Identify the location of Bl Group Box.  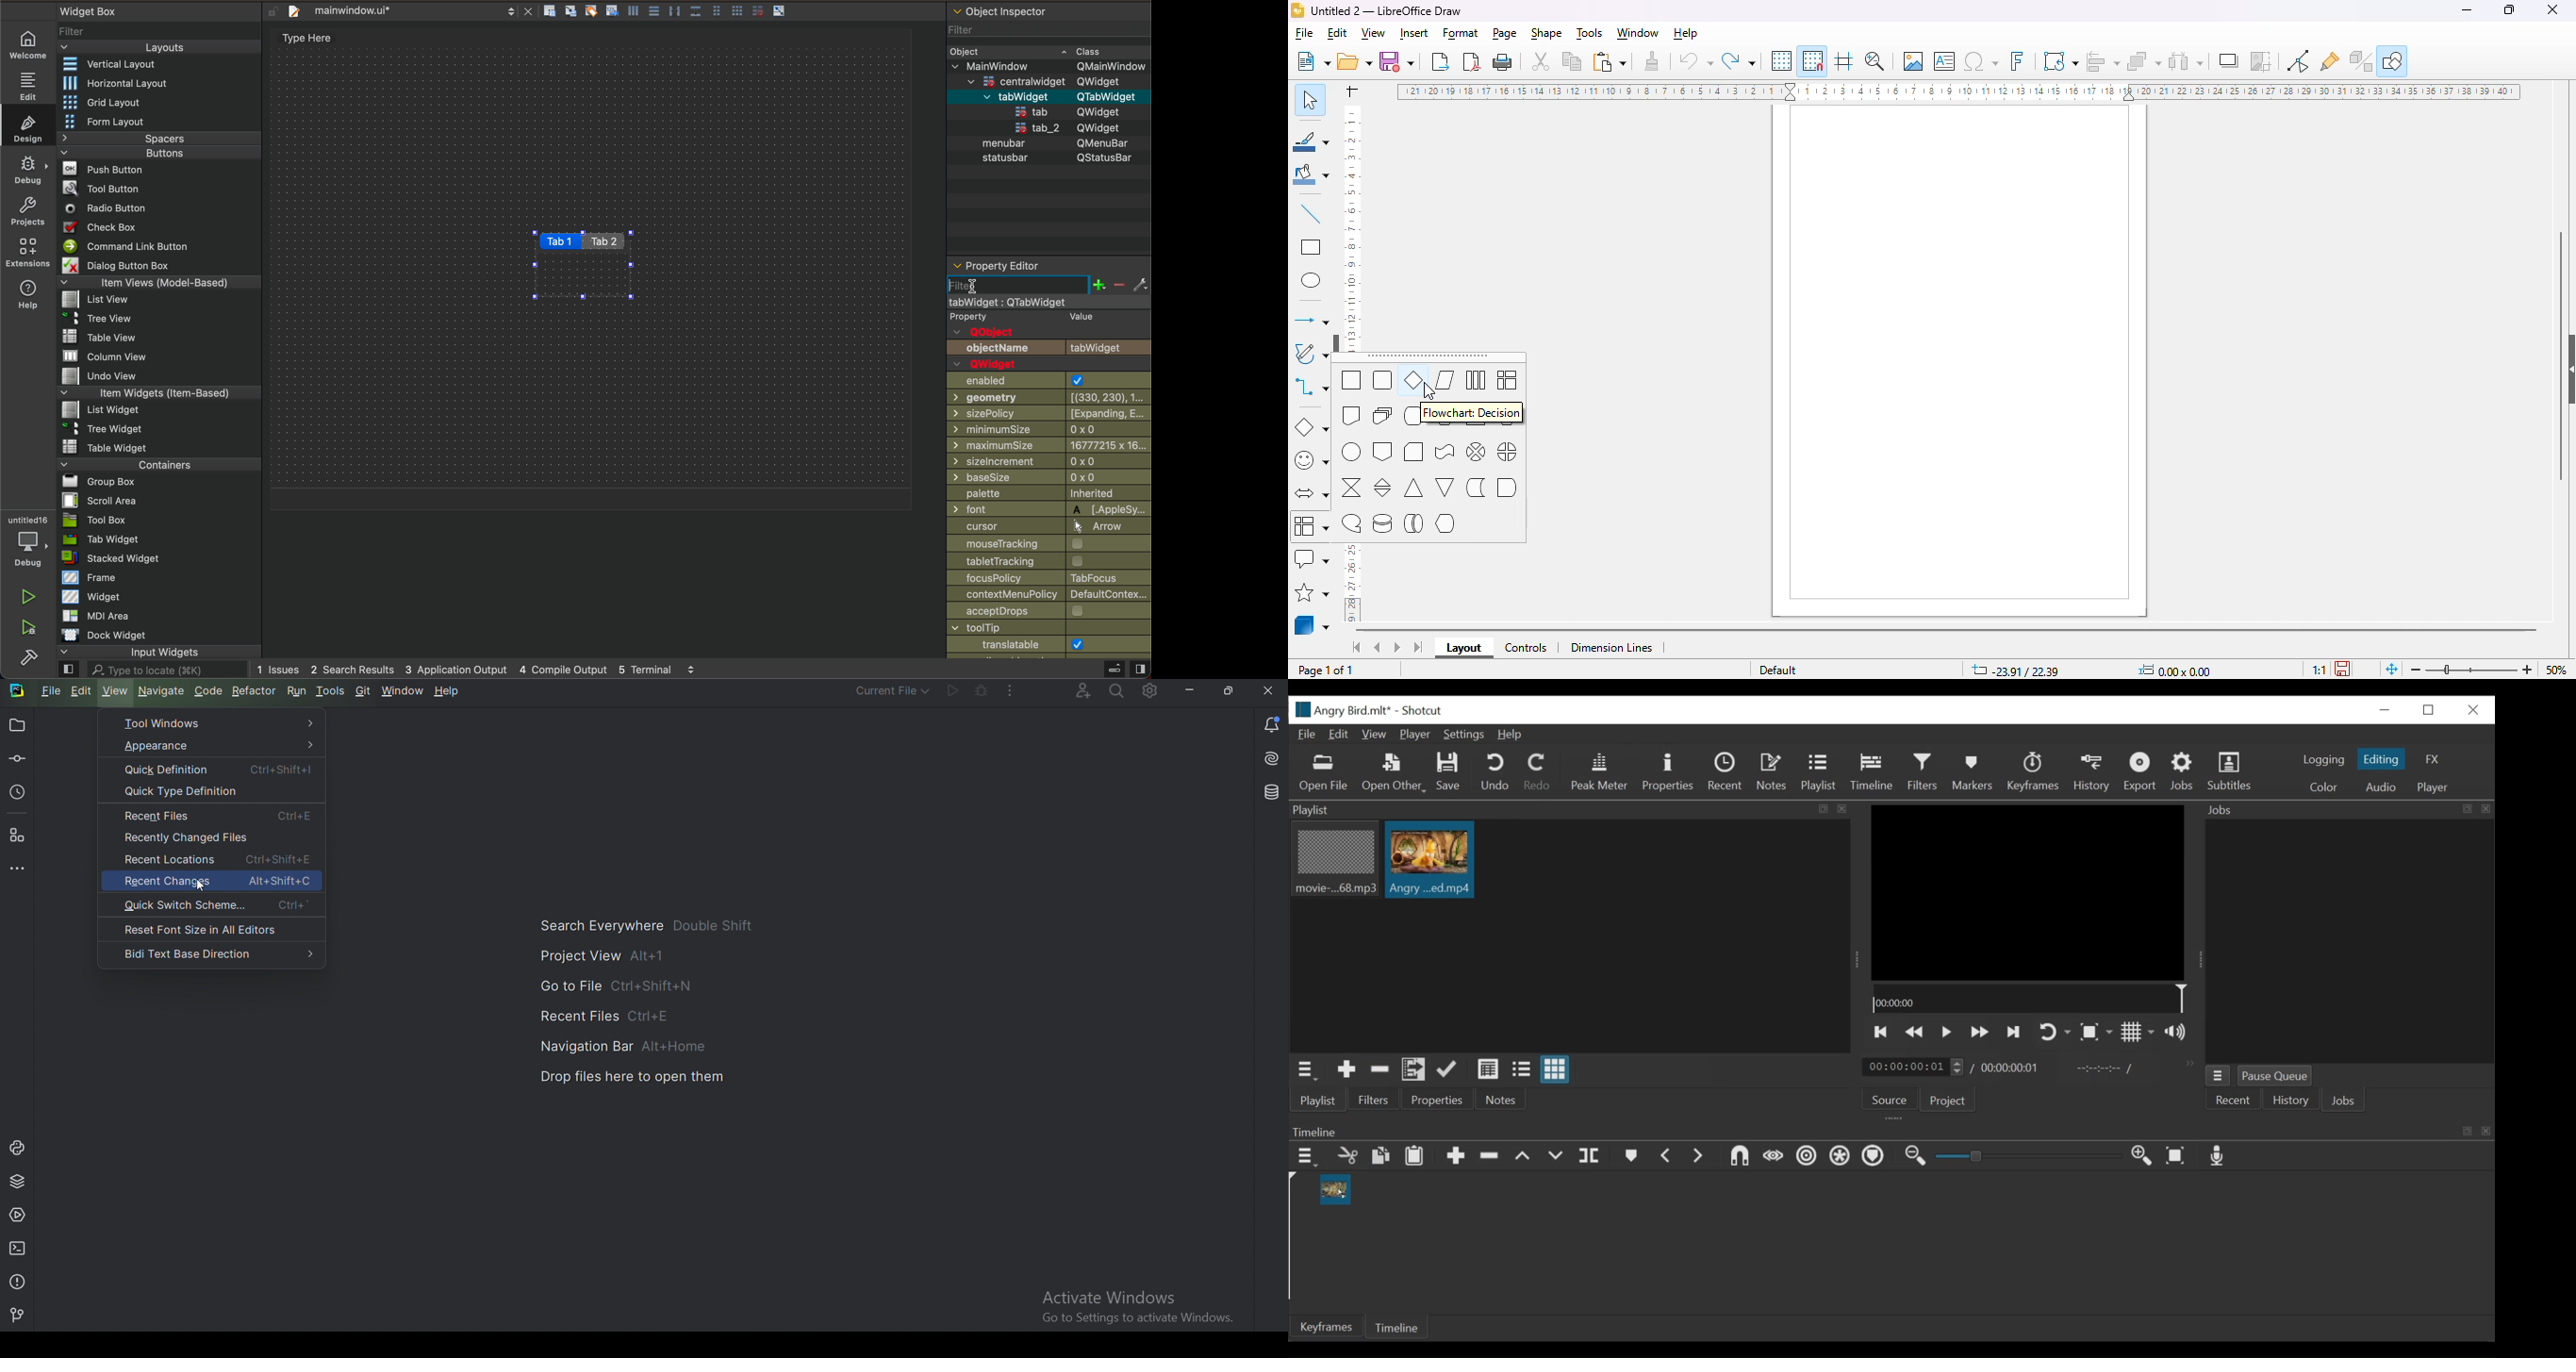
(99, 479).